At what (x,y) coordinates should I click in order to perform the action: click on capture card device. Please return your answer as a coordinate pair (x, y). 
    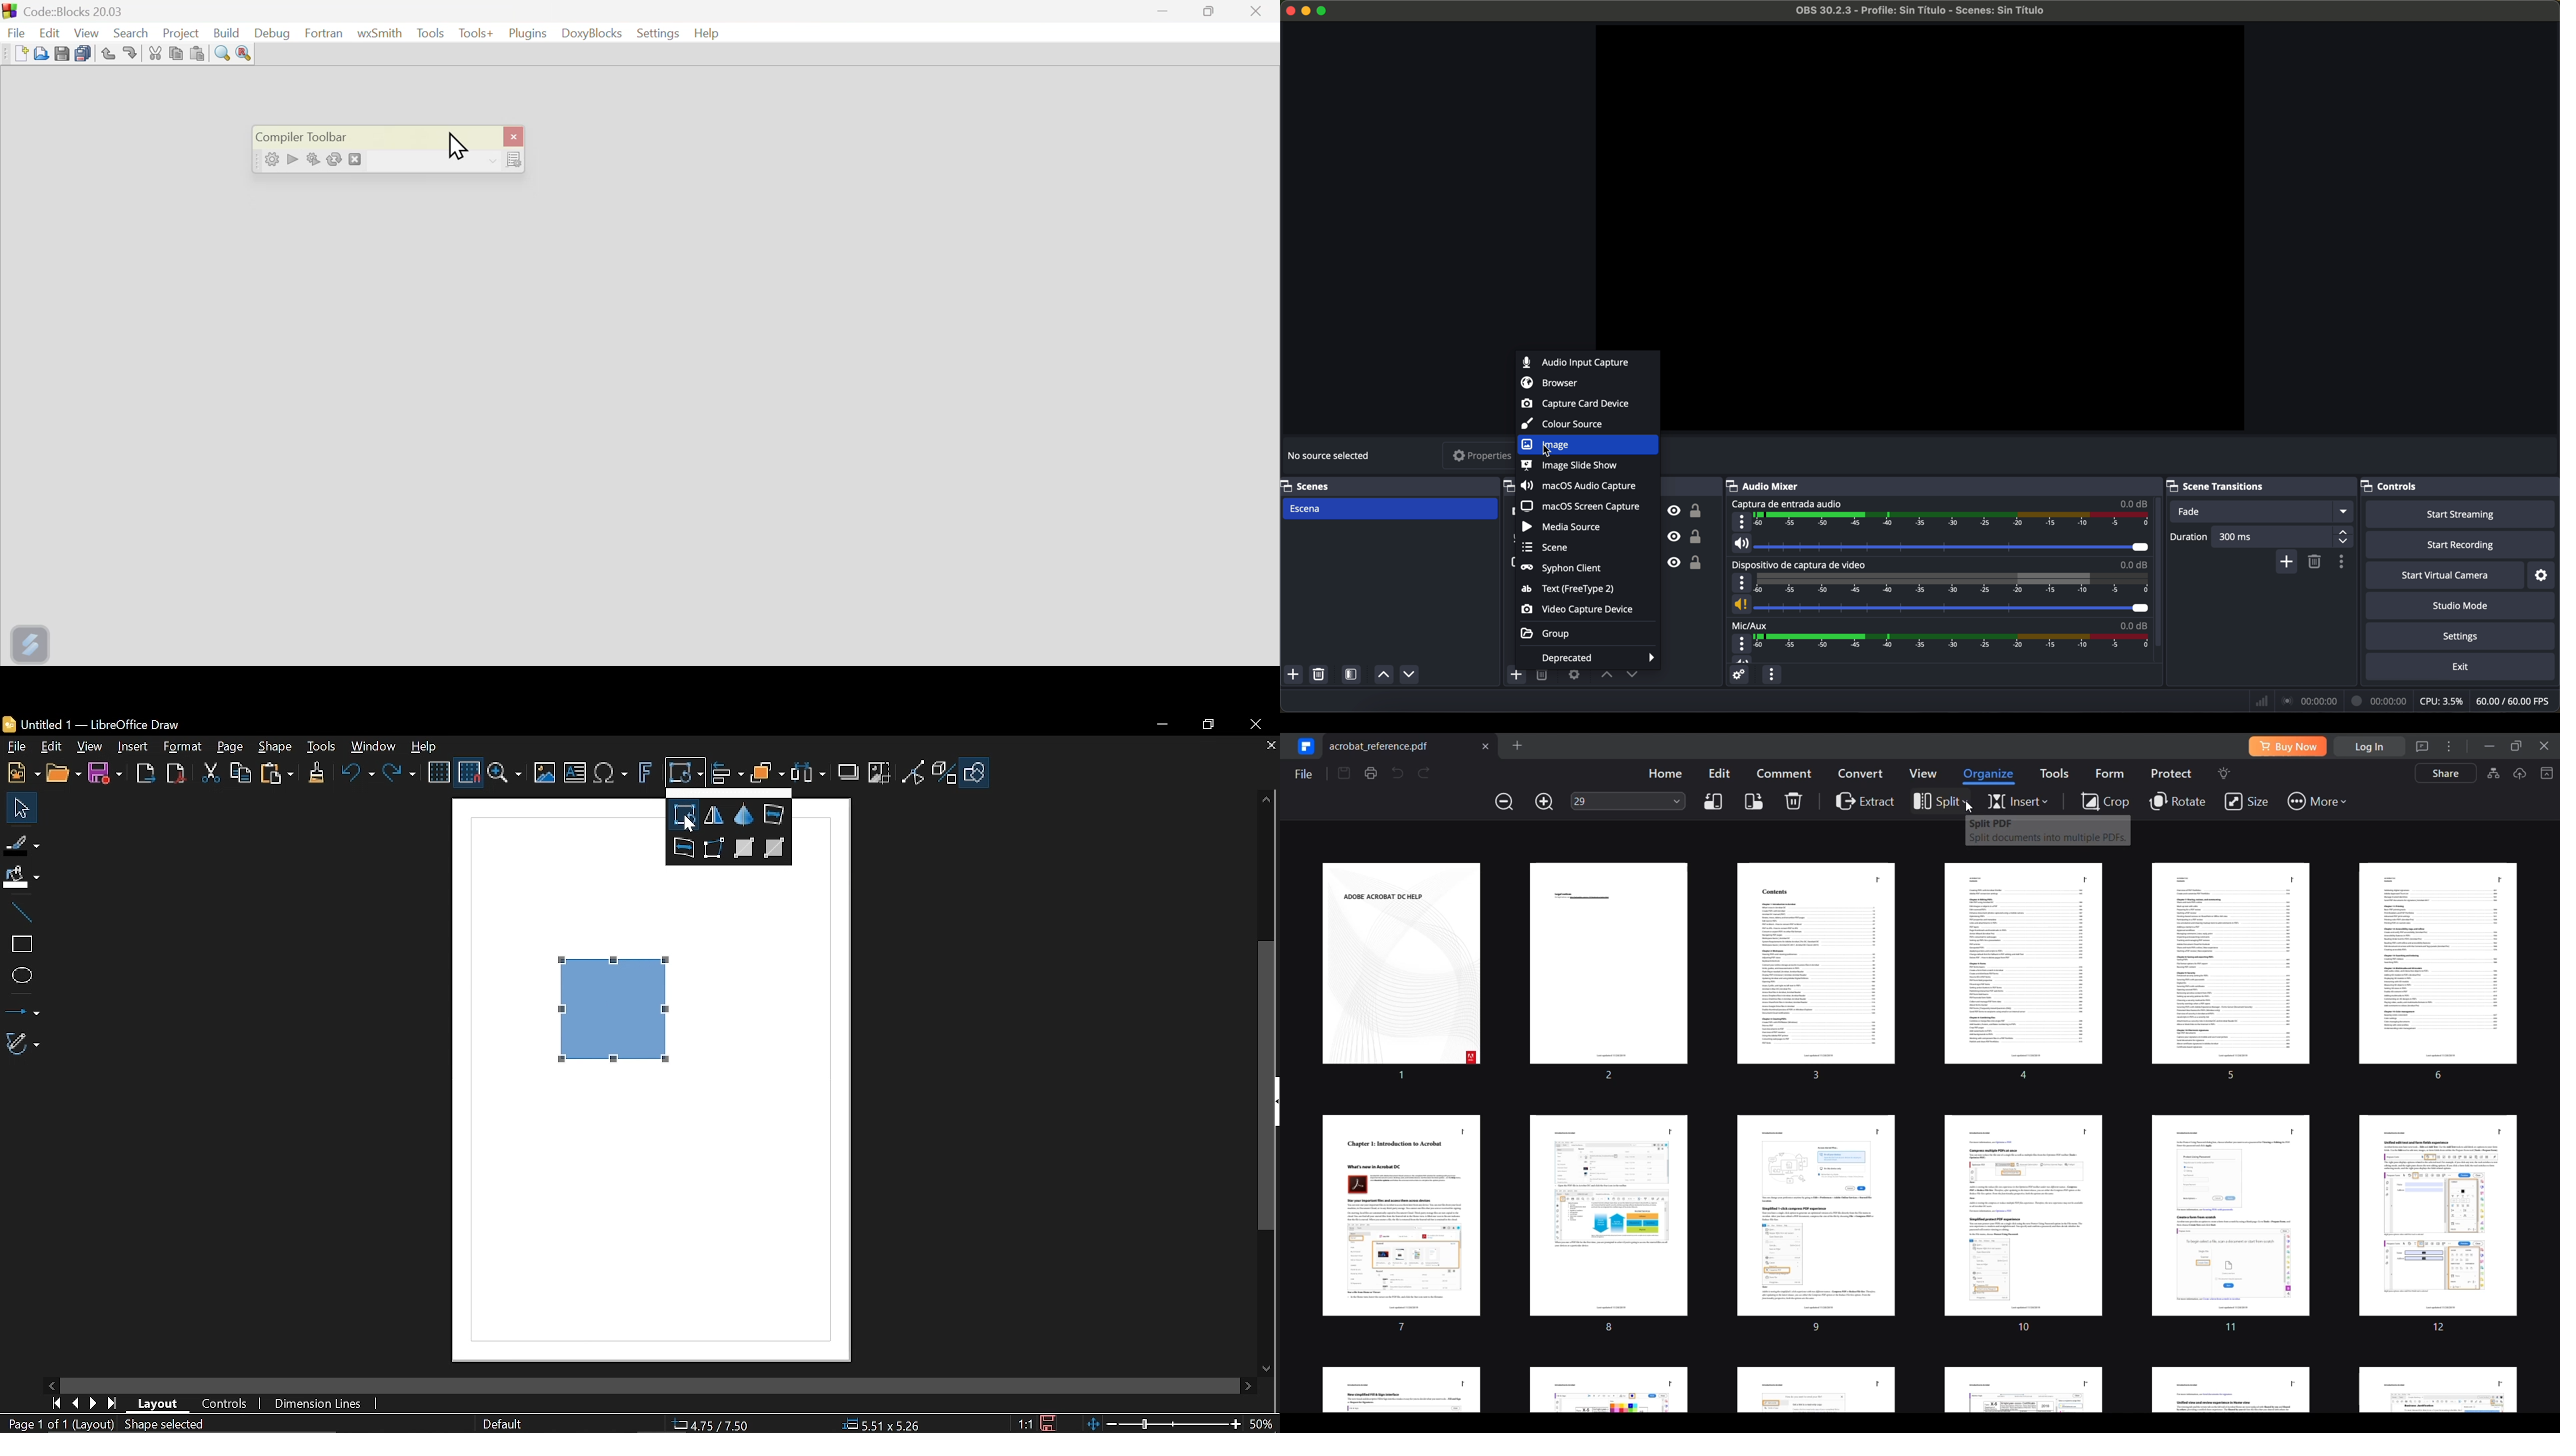
    Looking at the image, I should click on (1576, 404).